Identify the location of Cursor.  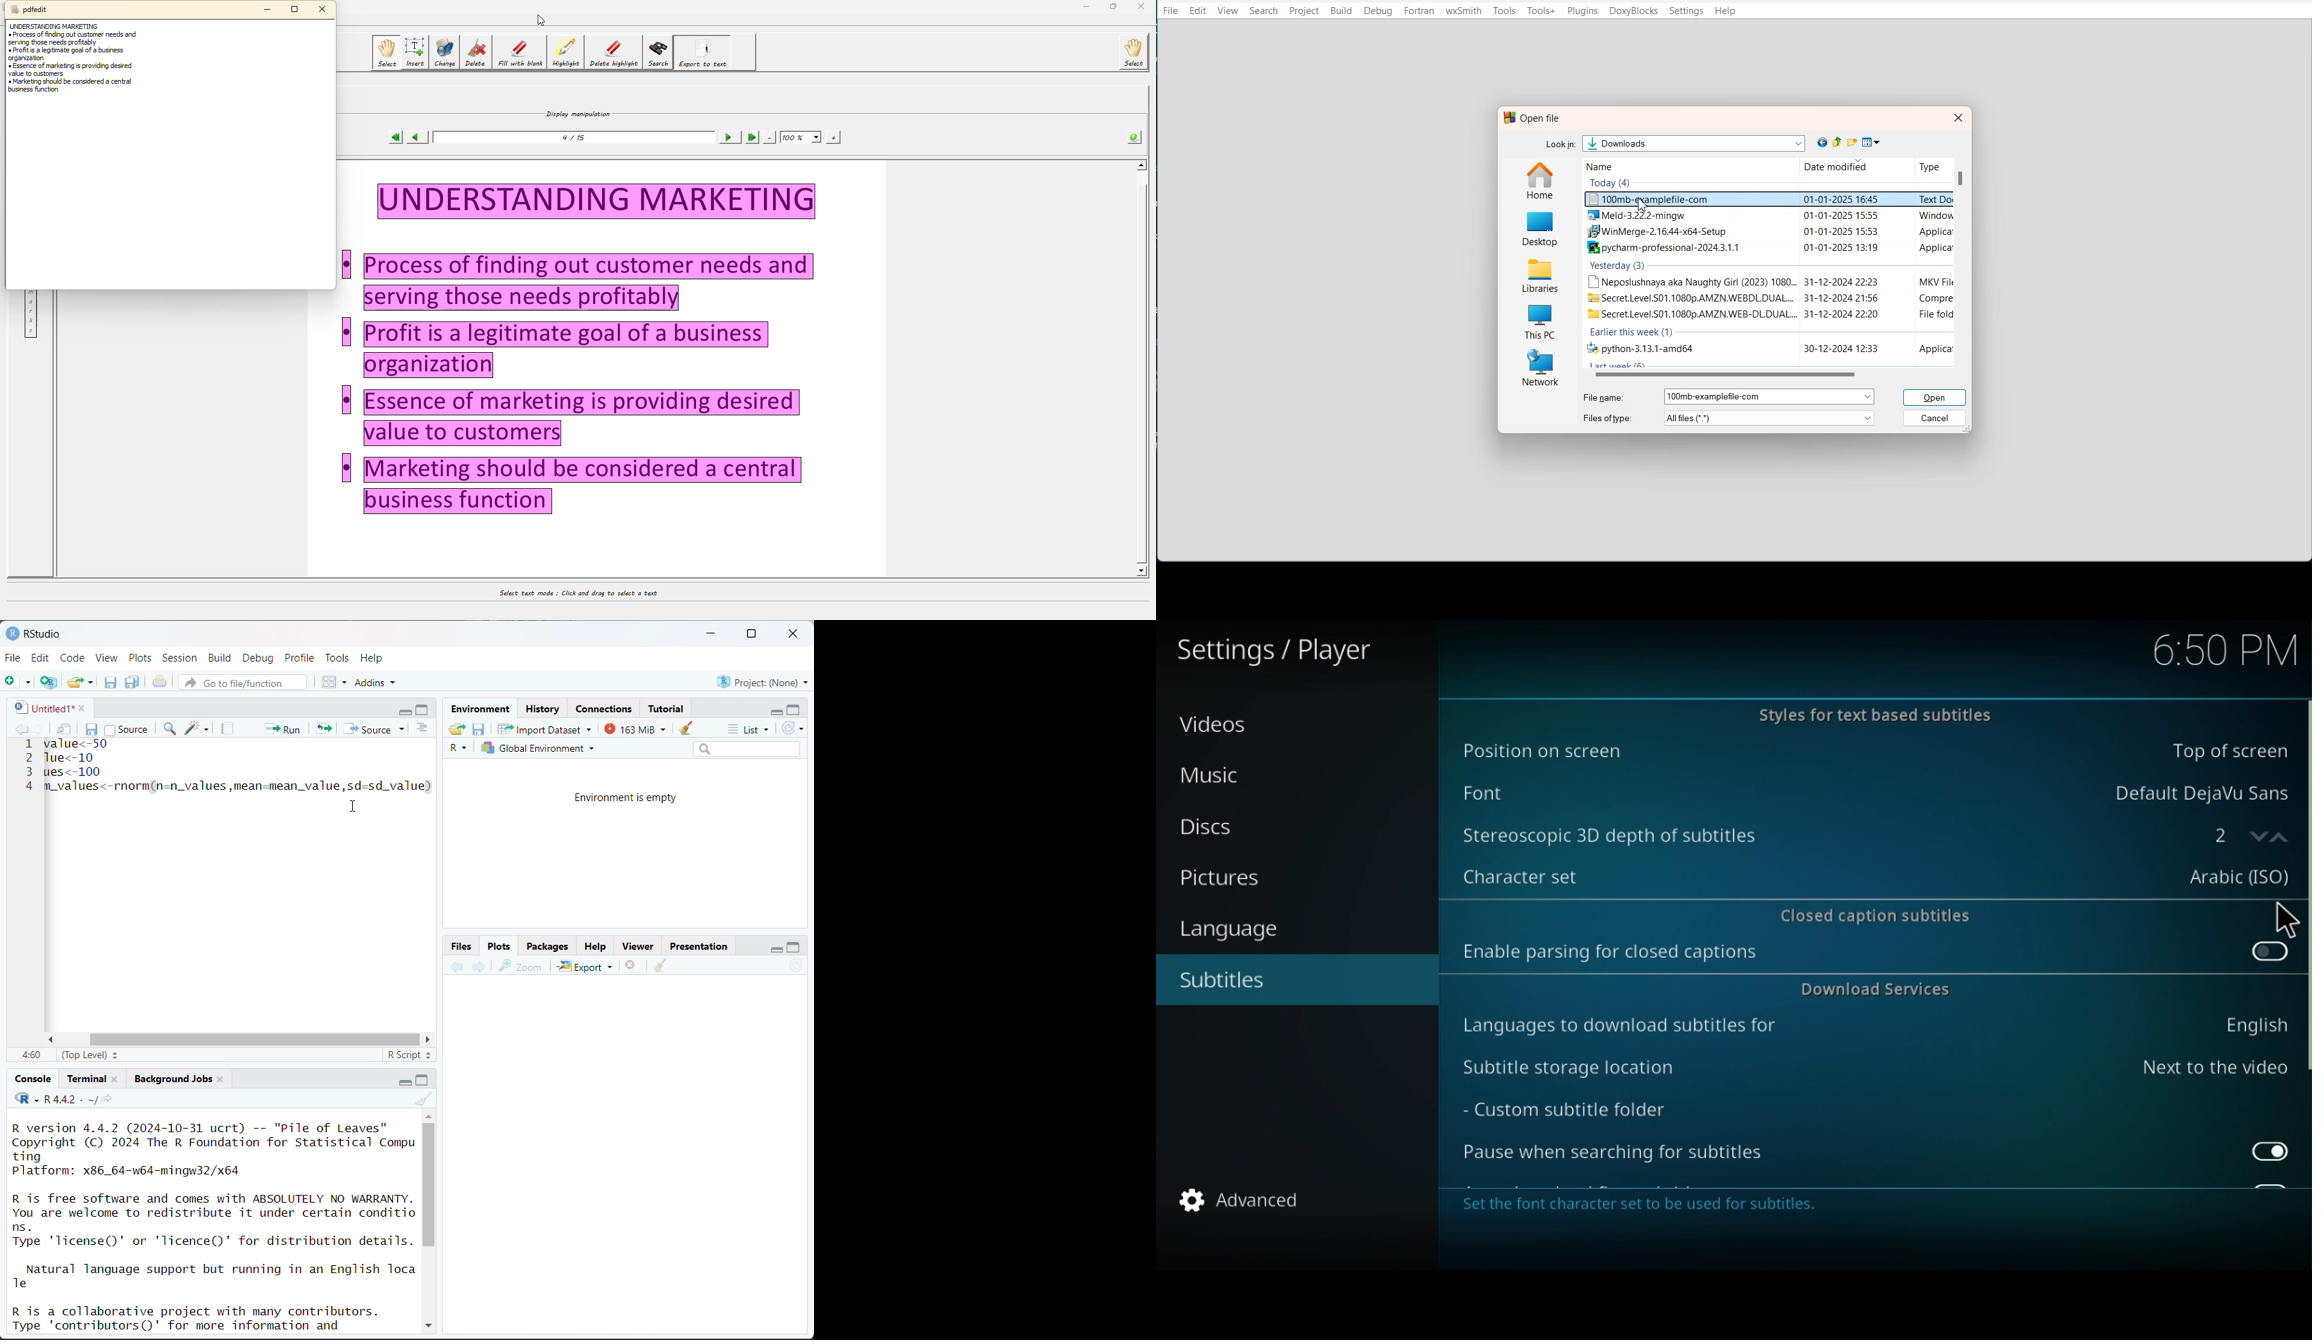
(1643, 206).